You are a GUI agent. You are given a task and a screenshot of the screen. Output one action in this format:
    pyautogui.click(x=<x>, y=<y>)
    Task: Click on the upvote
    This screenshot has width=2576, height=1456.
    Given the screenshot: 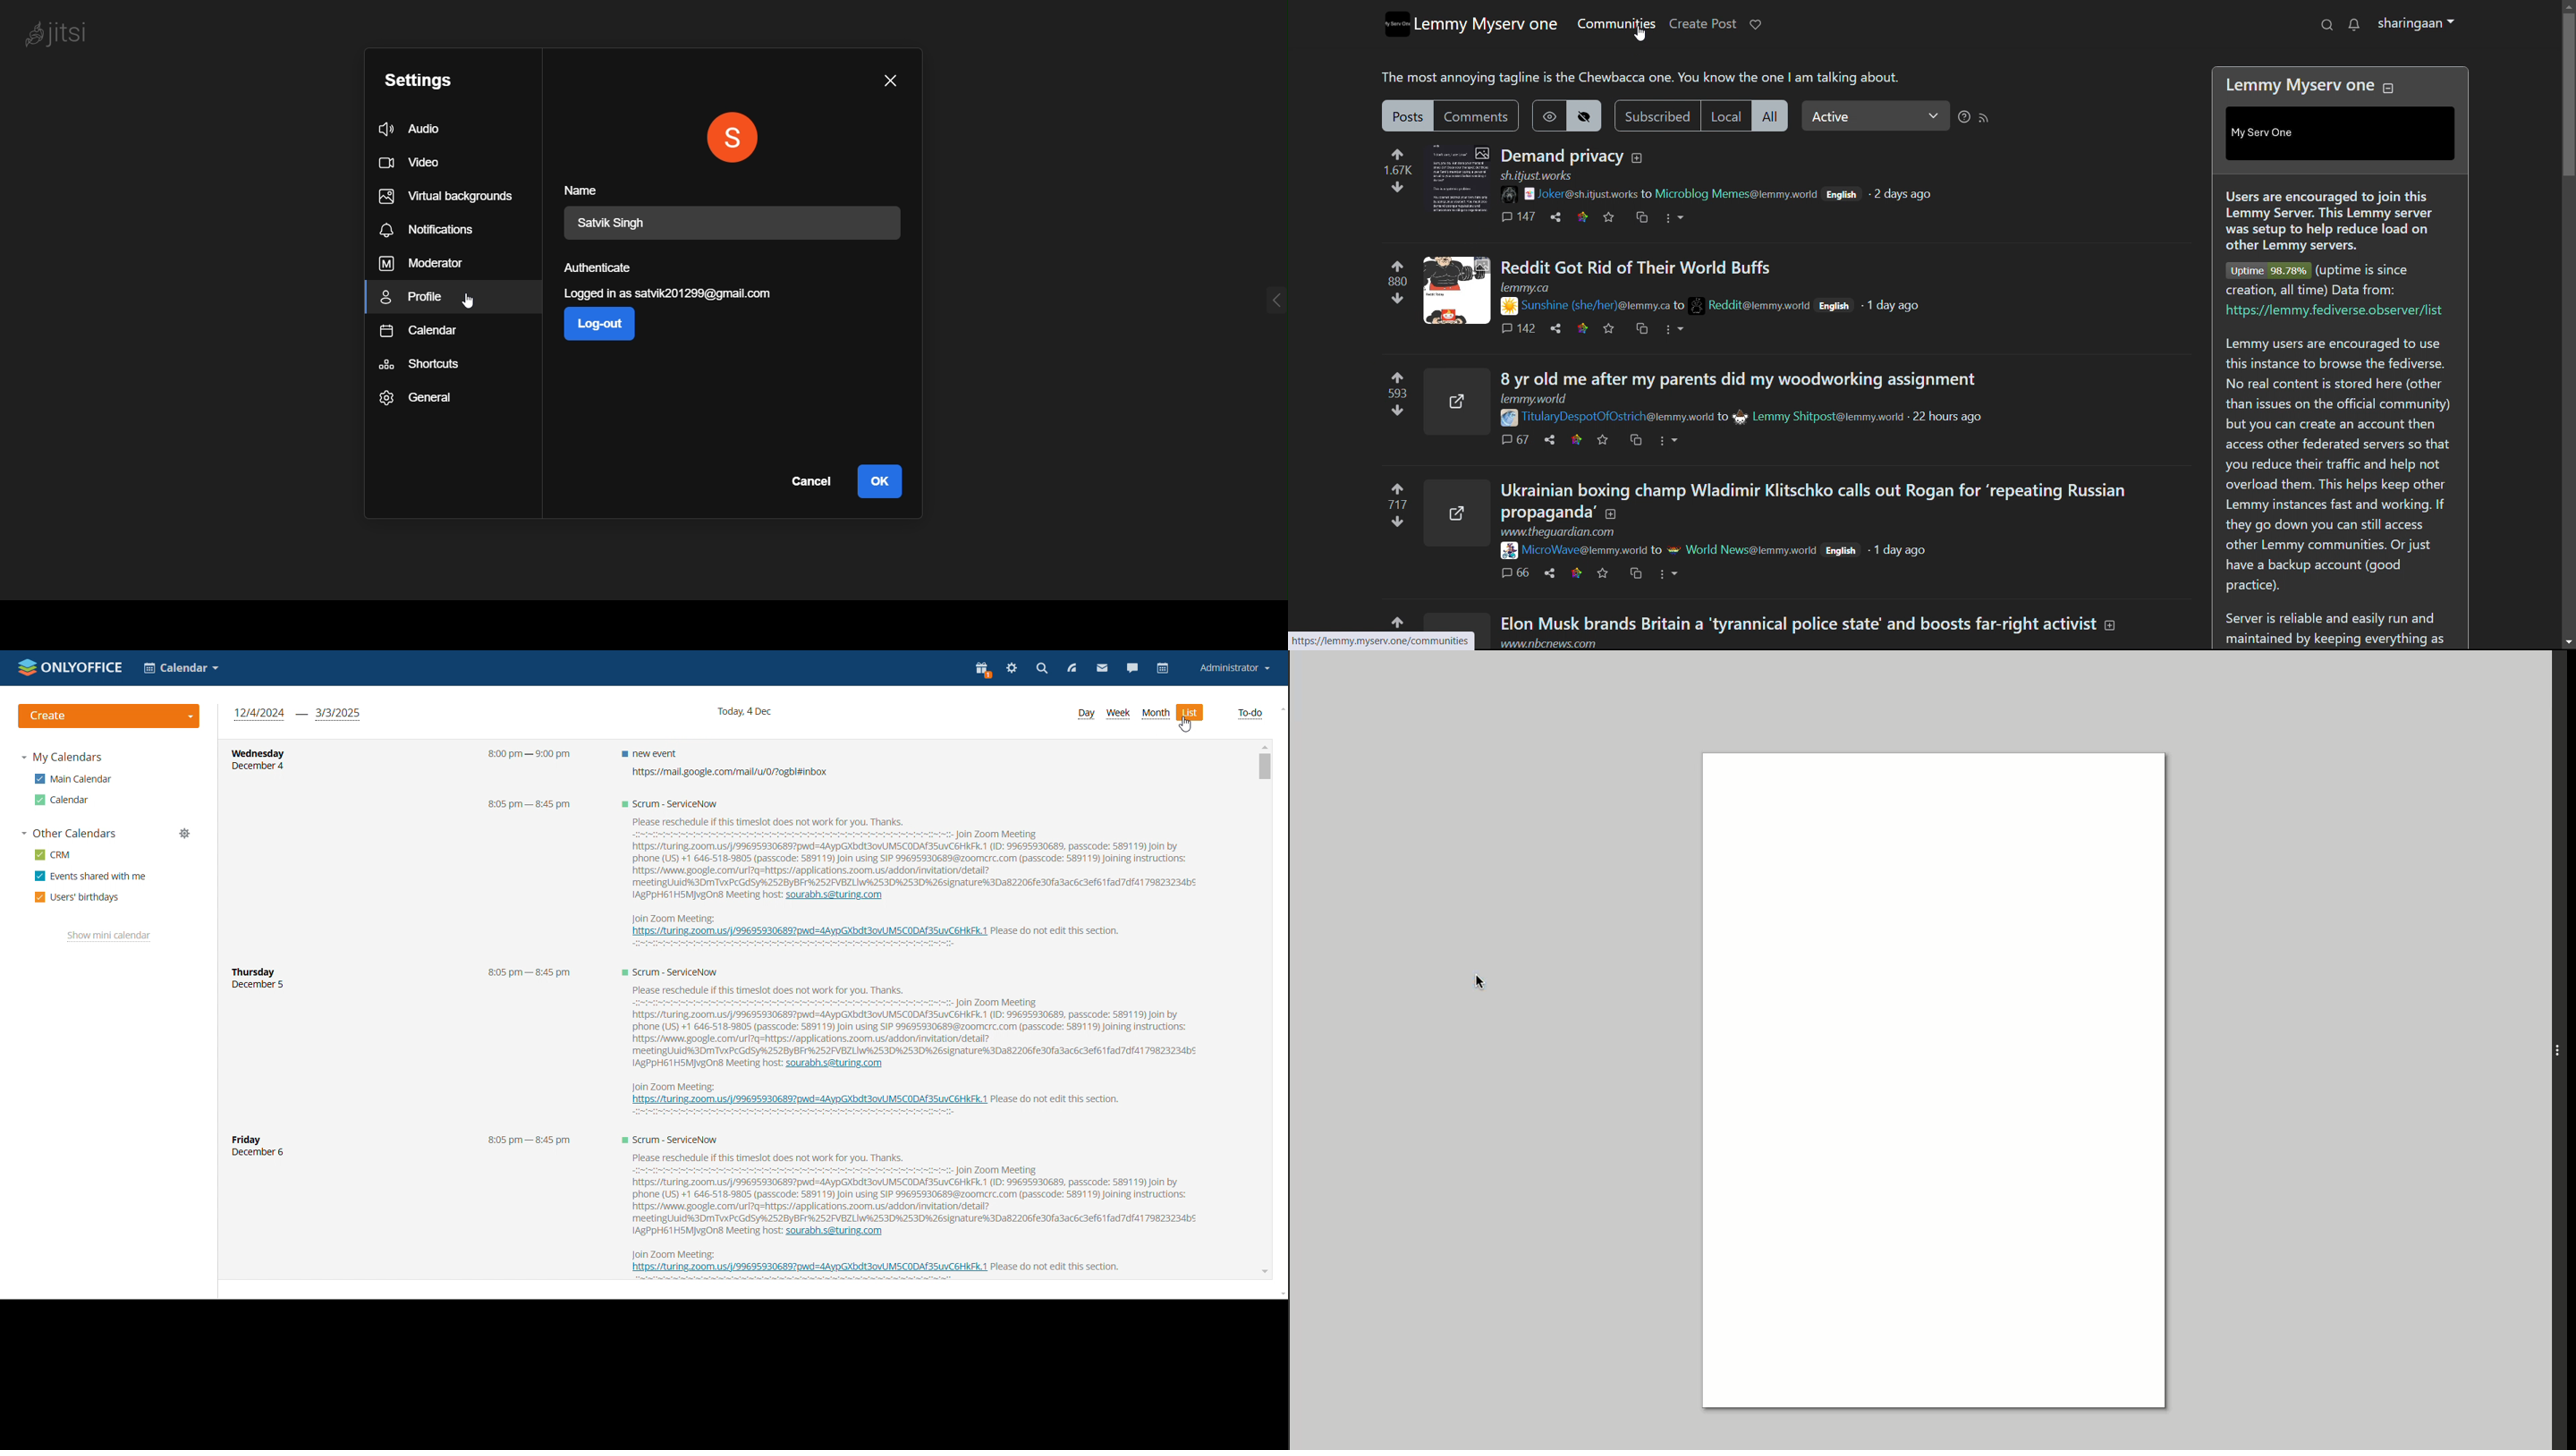 What is the action you would take?
    pyautogui.click(x=1397, y=485)
    